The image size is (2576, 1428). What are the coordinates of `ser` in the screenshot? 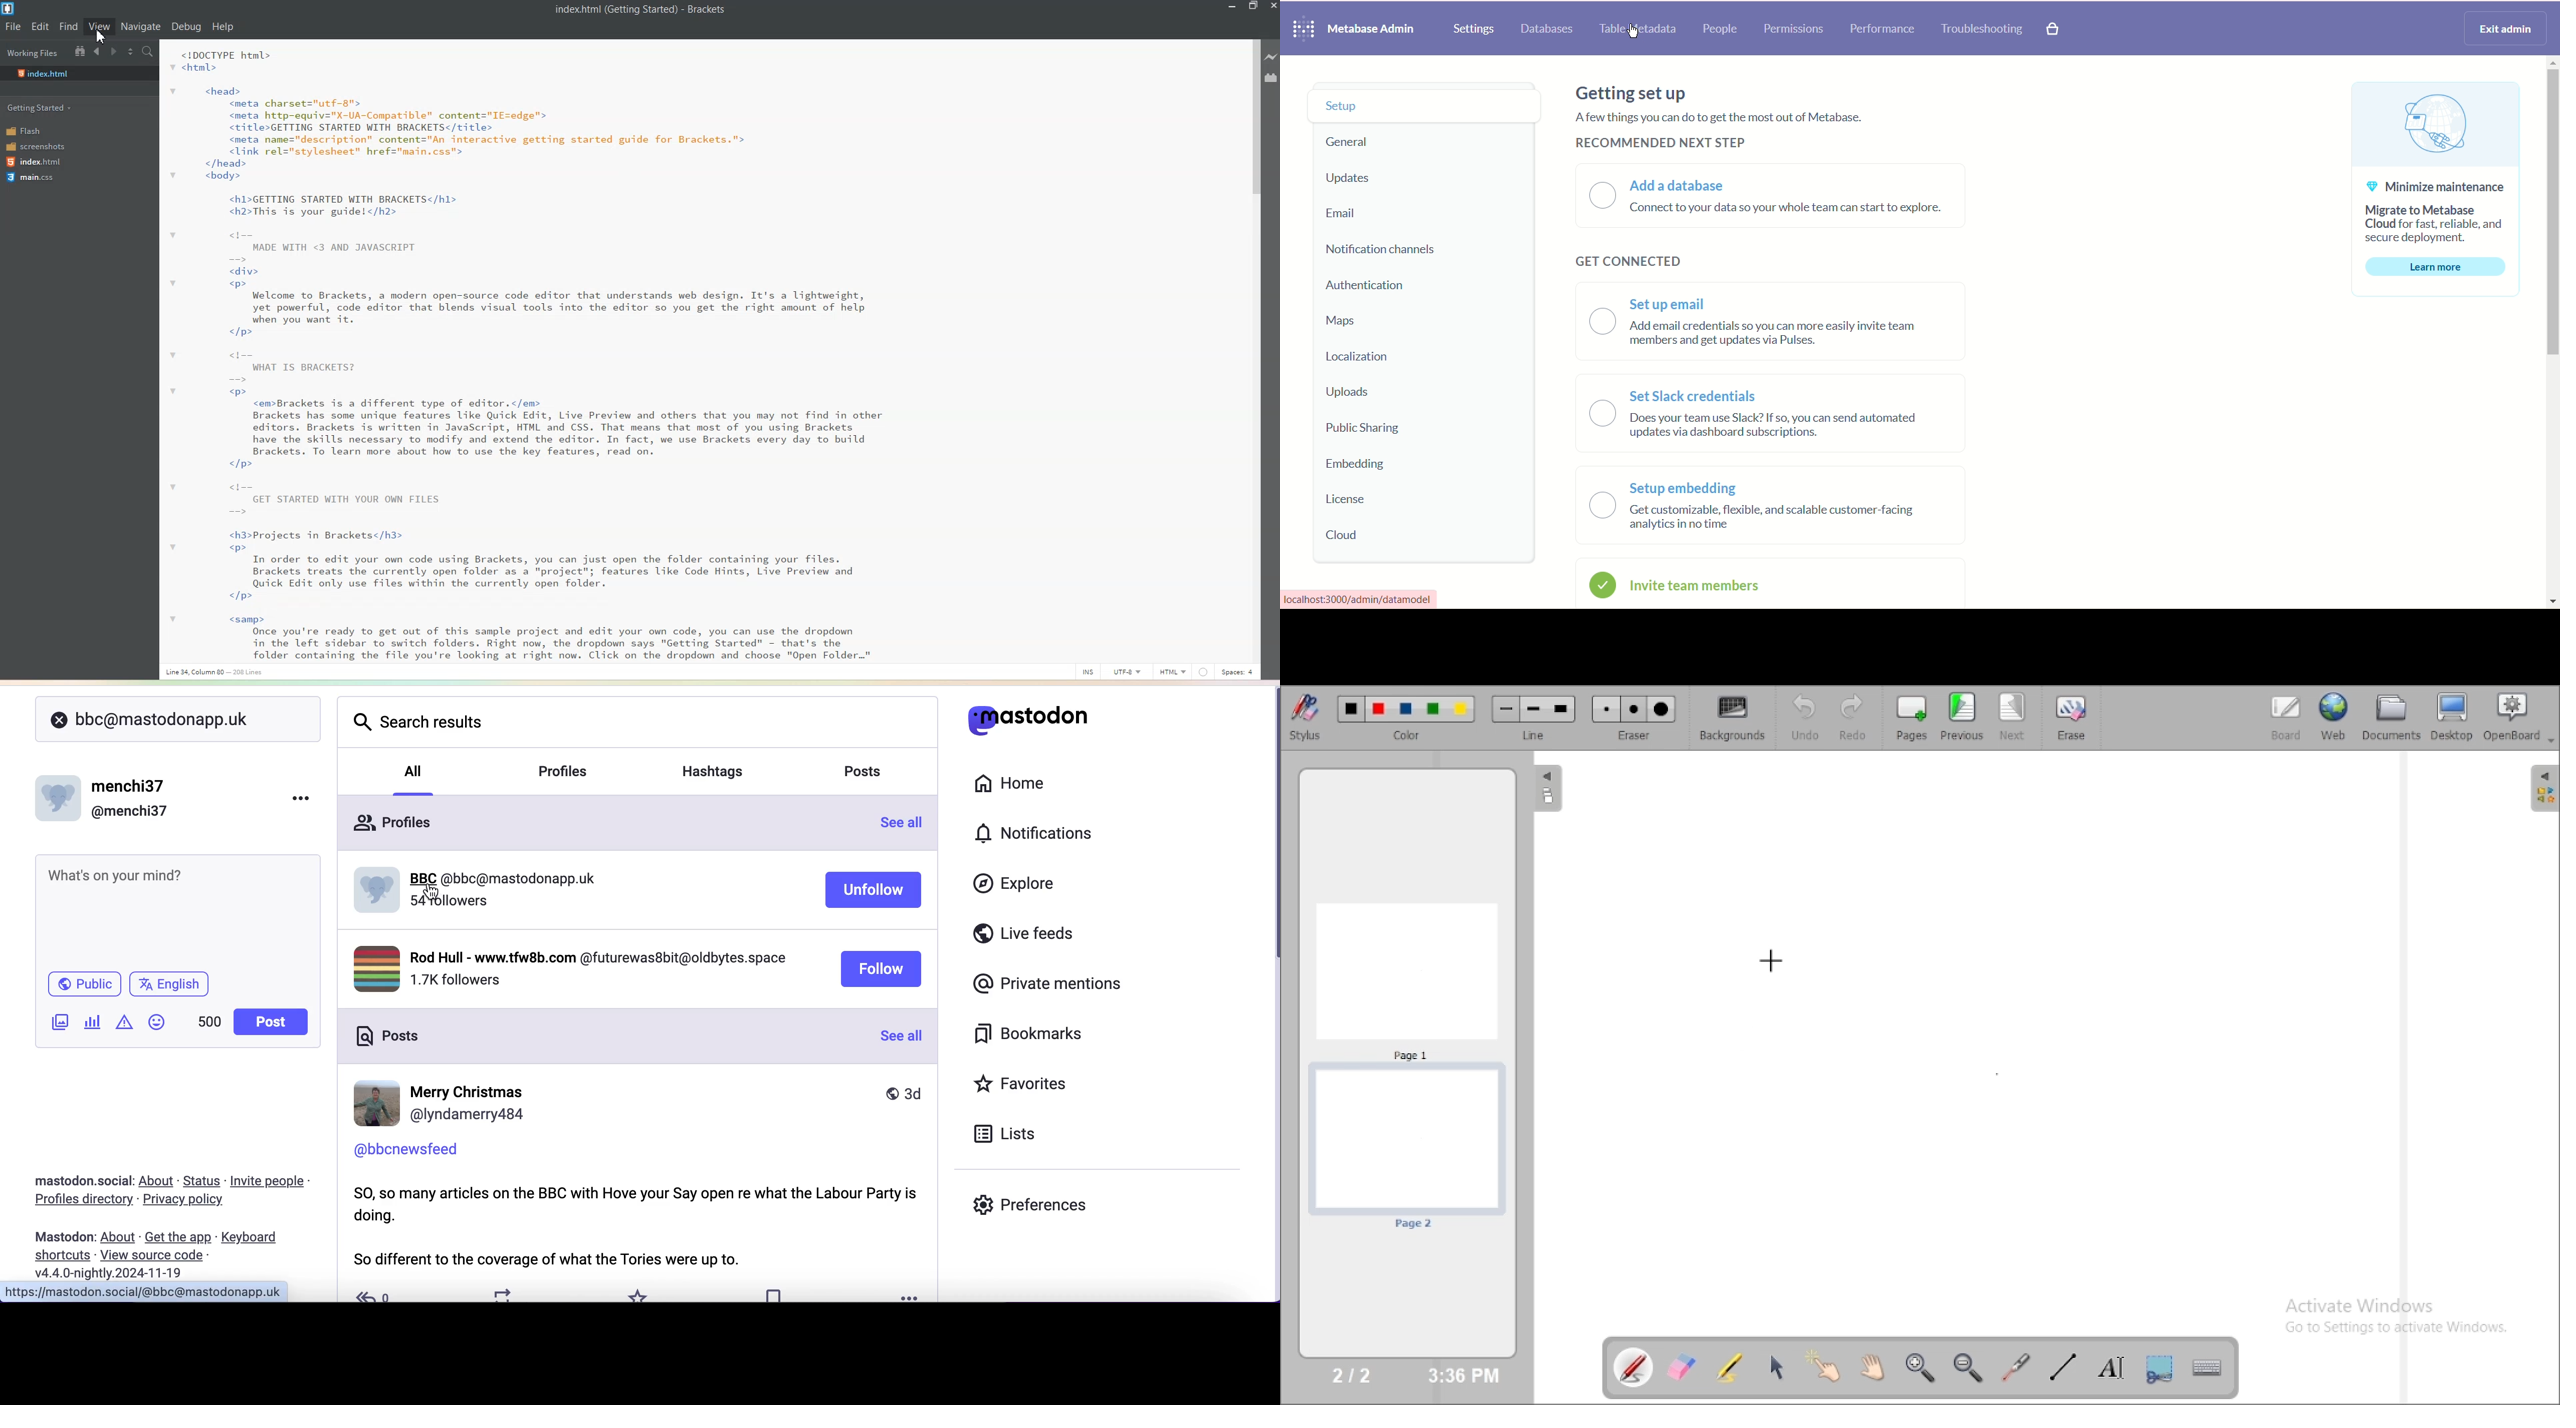 It's located at (440, 1104).